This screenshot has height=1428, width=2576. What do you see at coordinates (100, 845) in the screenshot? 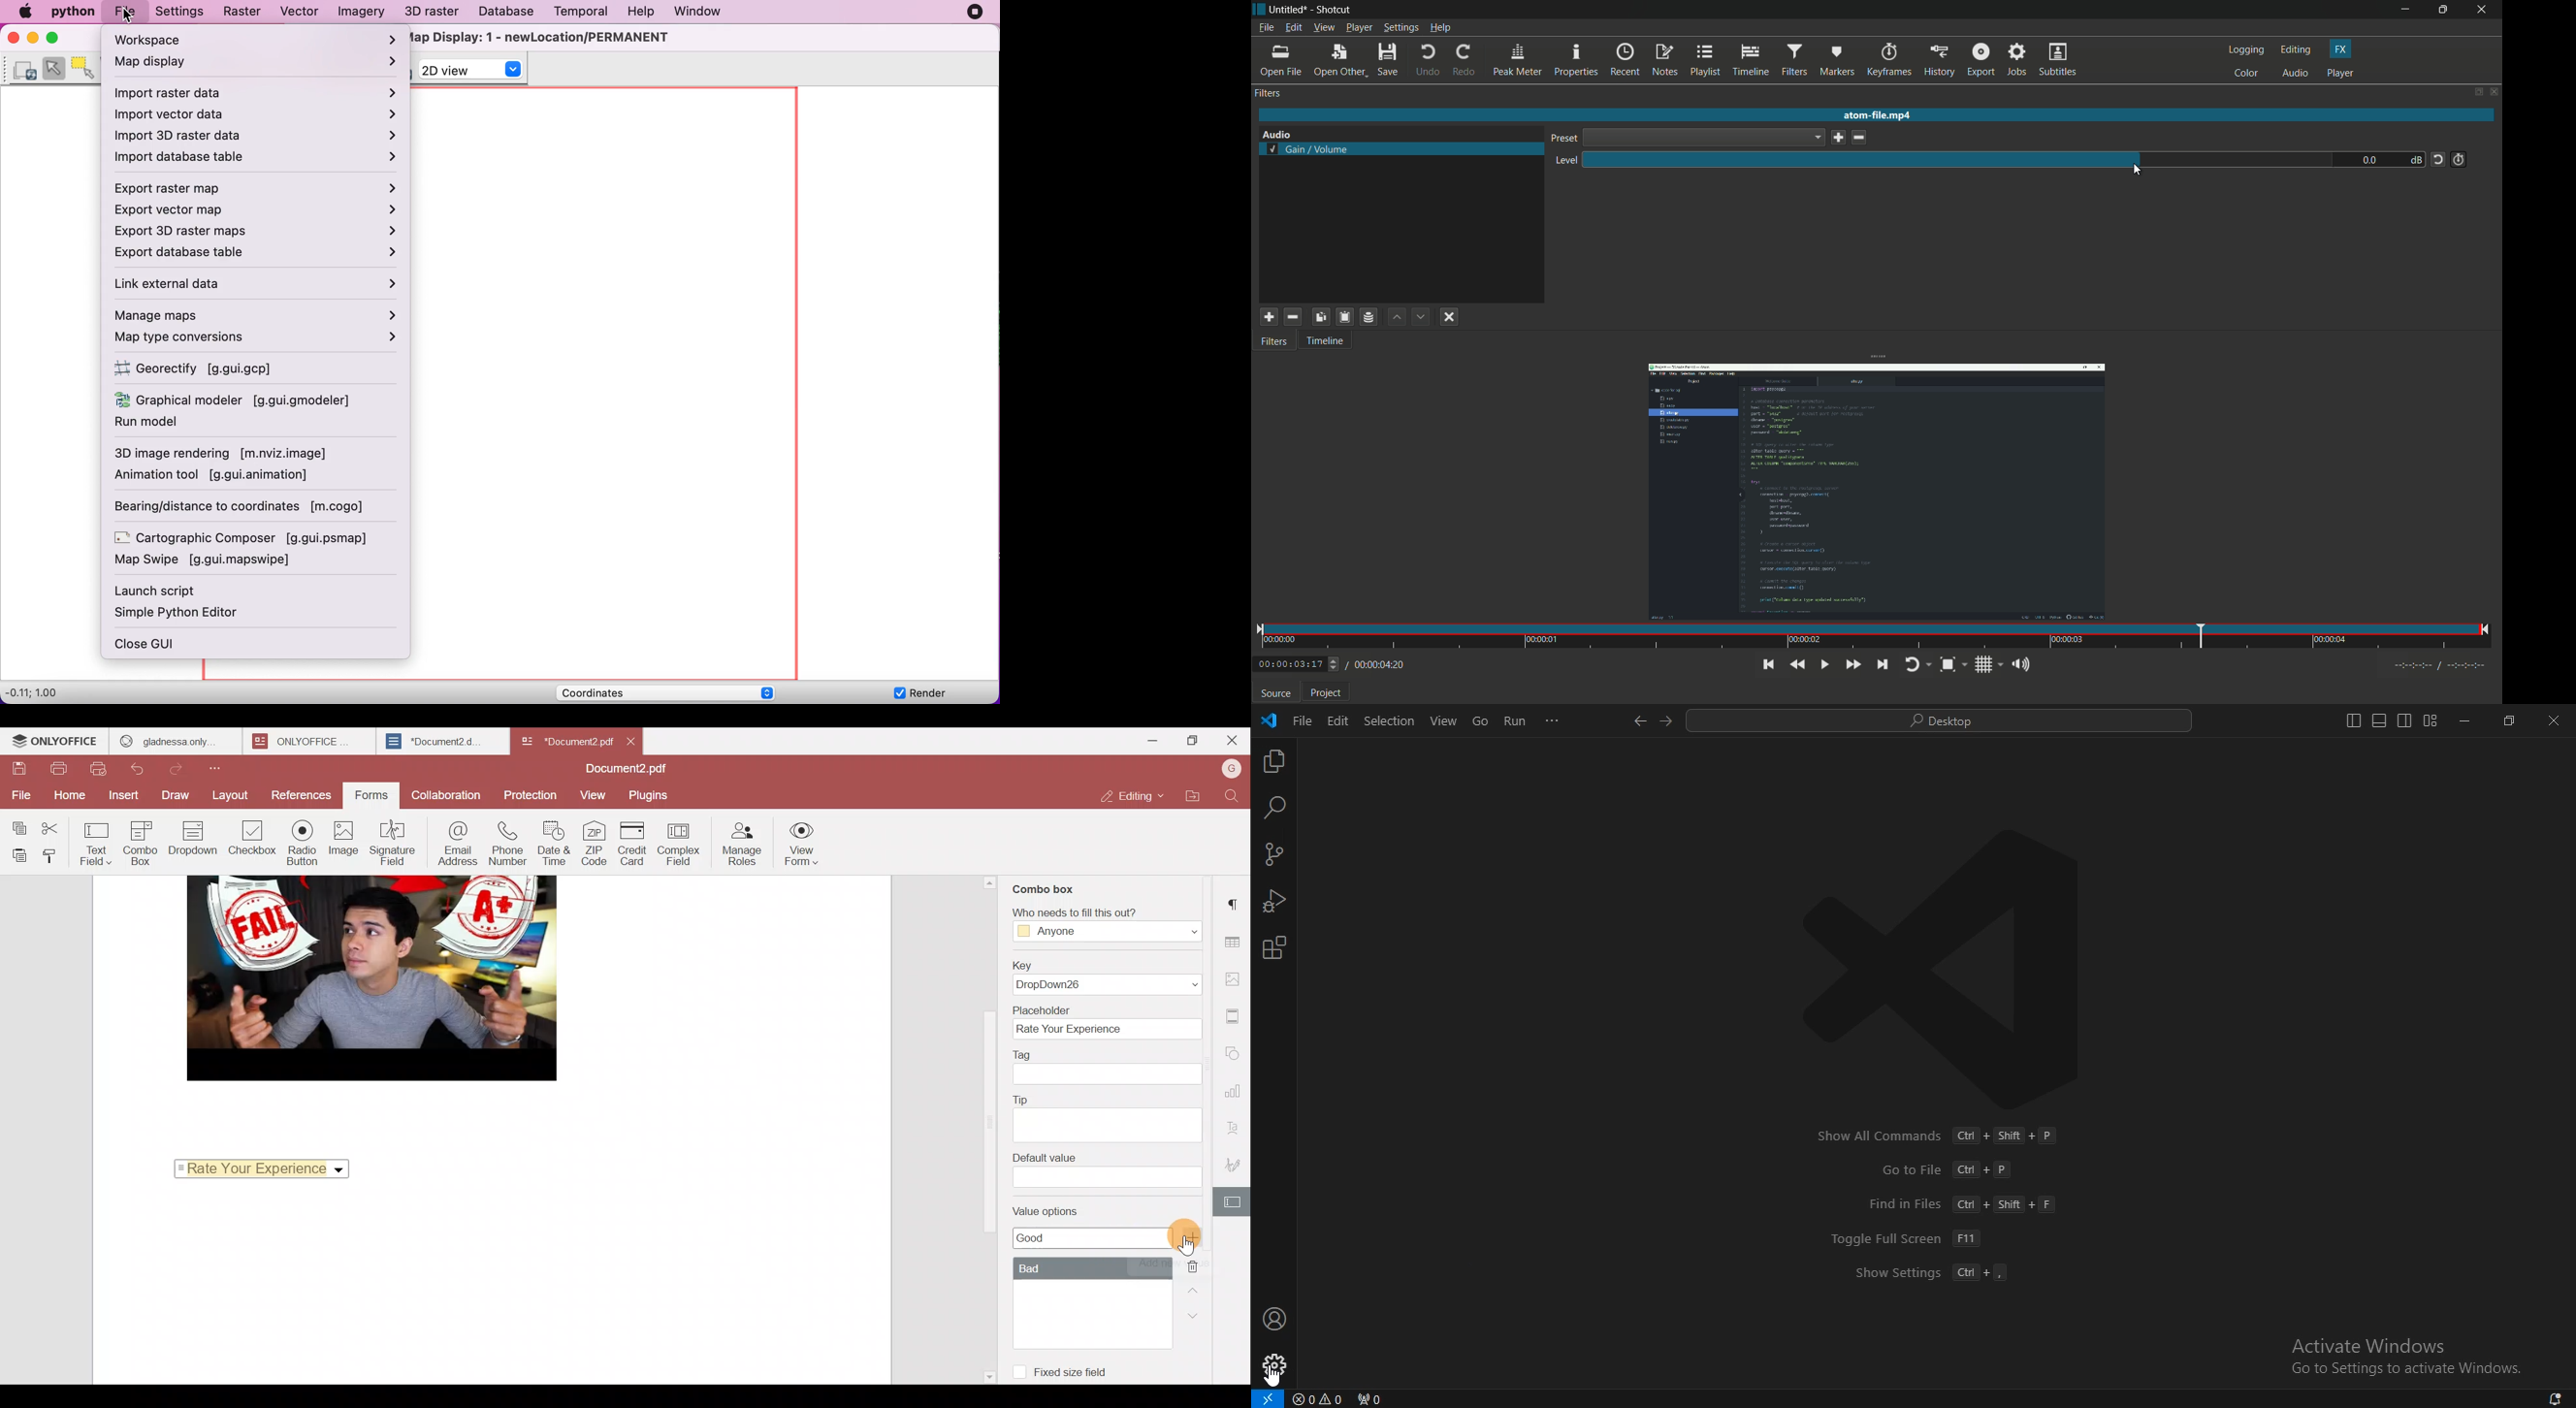
I see `Text field` at bounding box center [100, 845].